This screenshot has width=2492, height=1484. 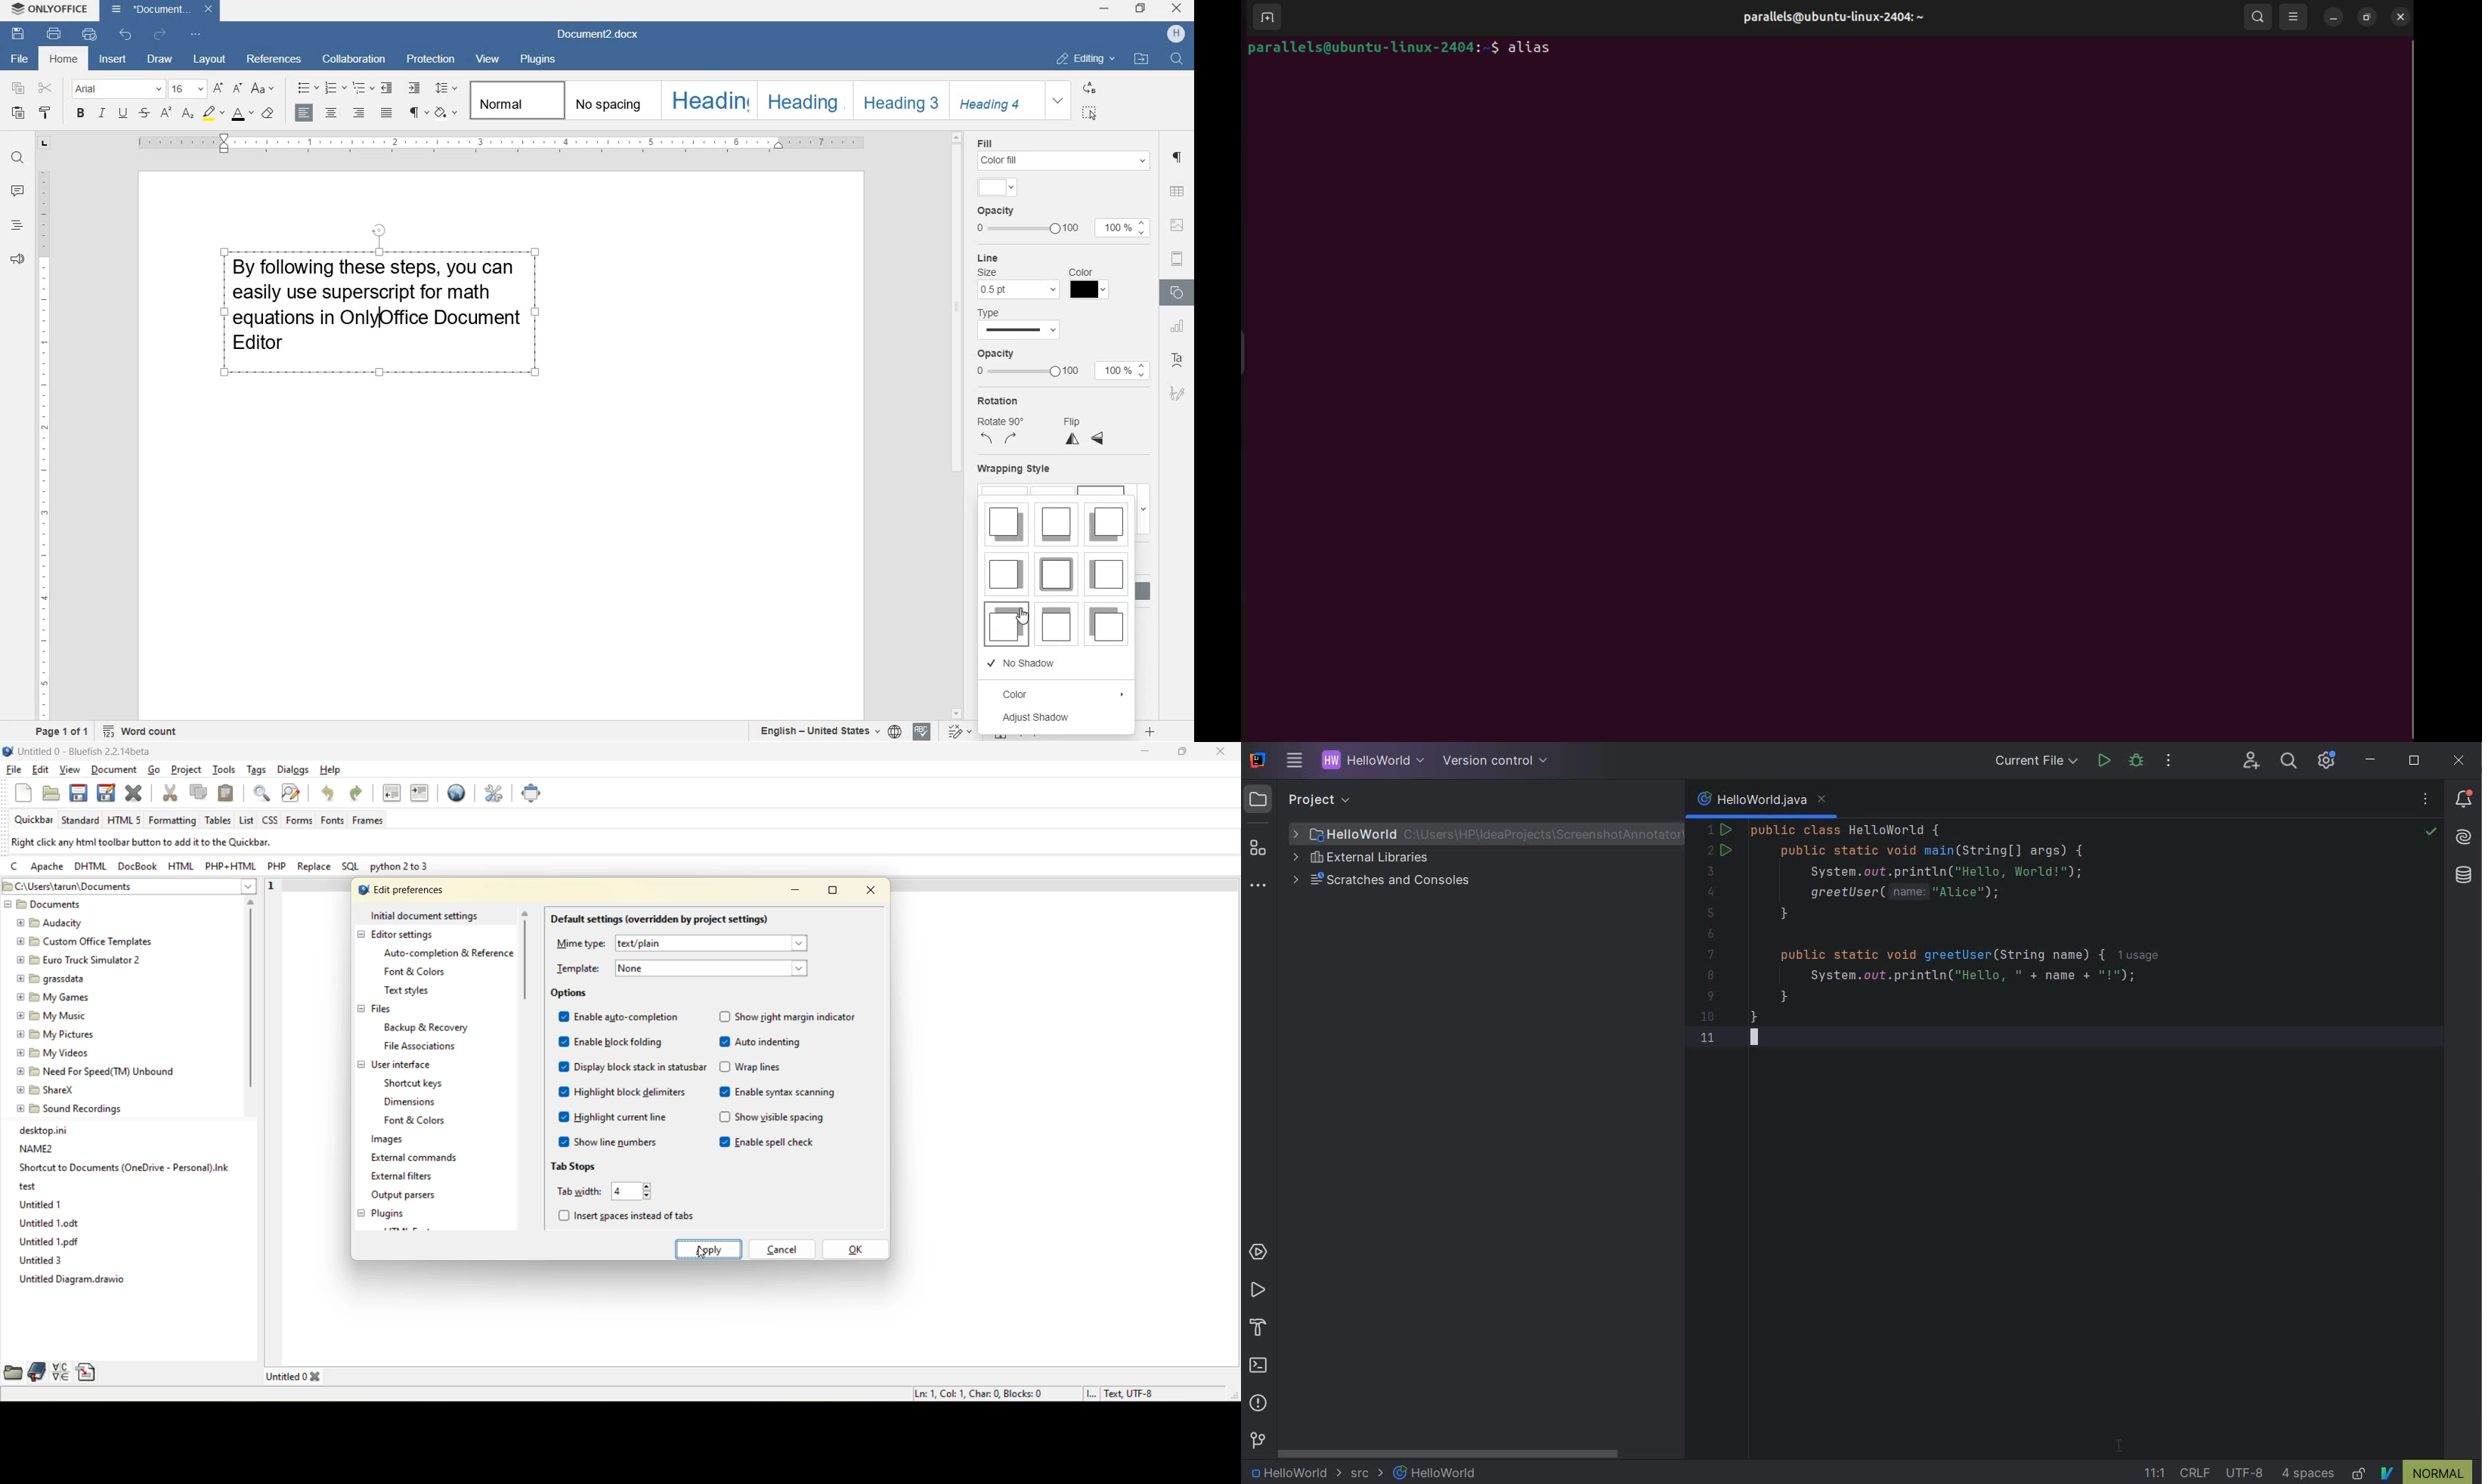 What do you see at coordinates (271, 818) in the screenshot?
I see `css` at bounding box center [271, 818].